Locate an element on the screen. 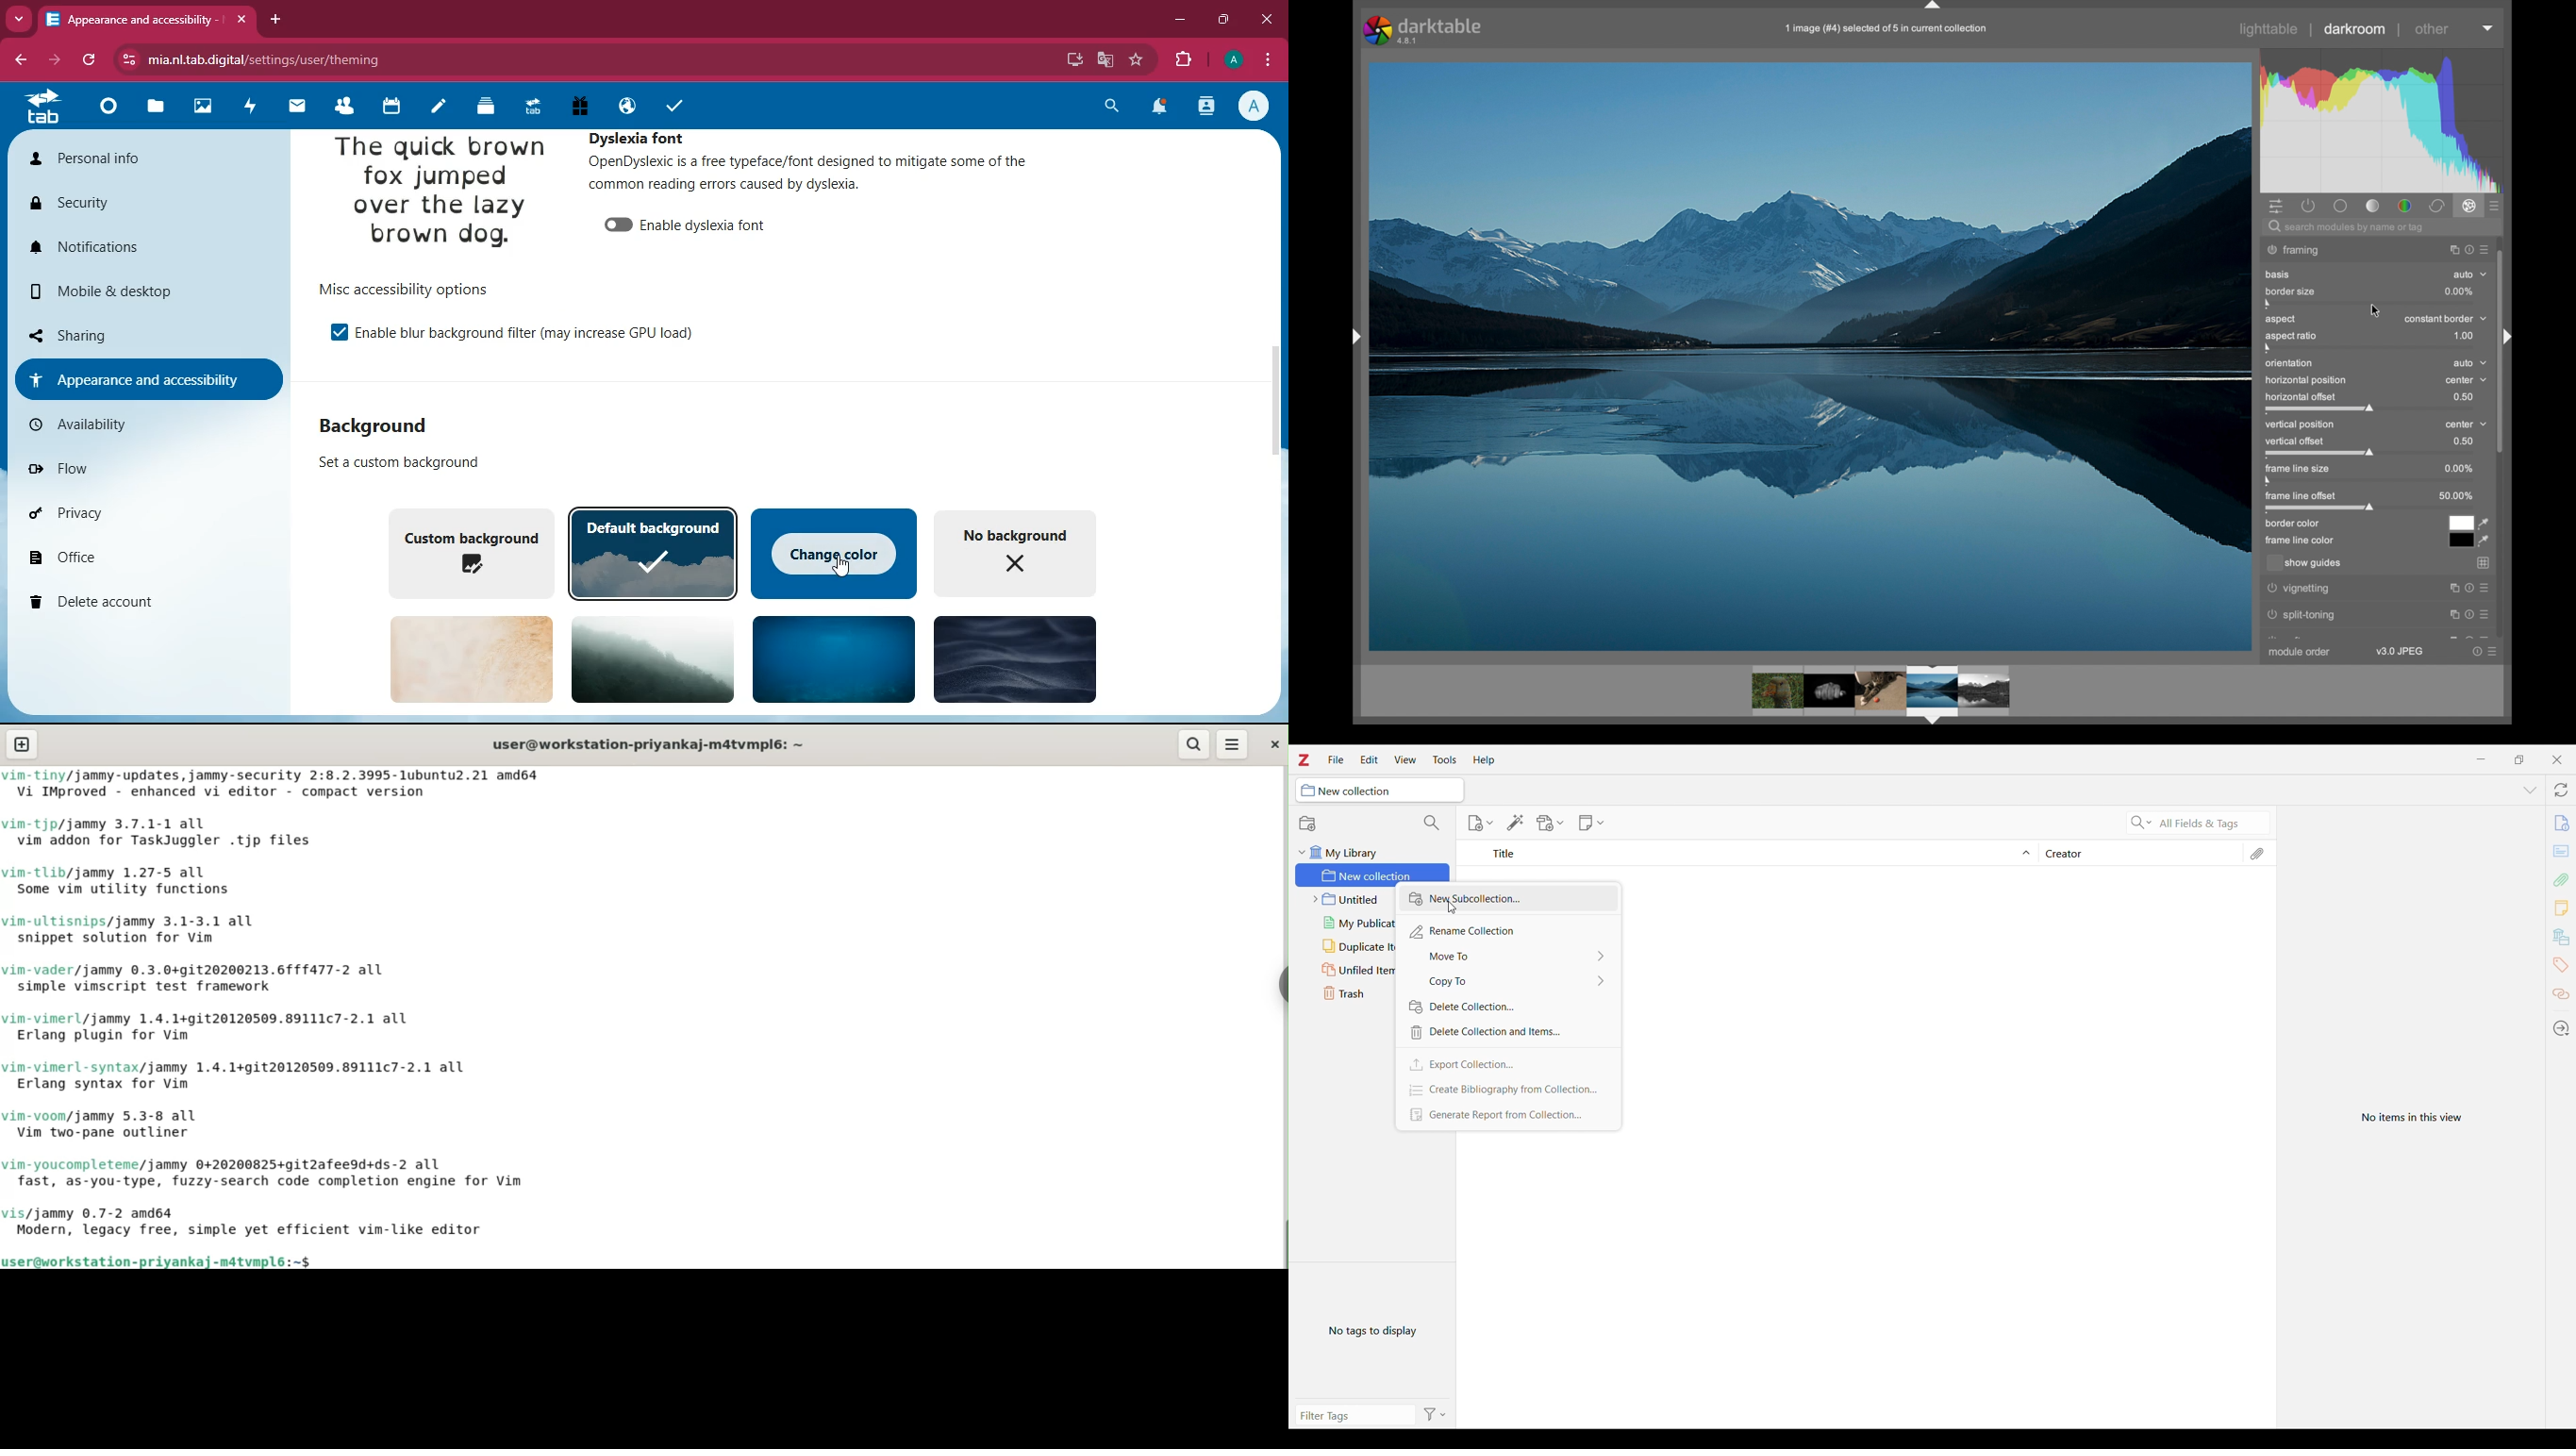 This screenshot has width=2576, height=1456. banks is located at coordinates (2563, 937).